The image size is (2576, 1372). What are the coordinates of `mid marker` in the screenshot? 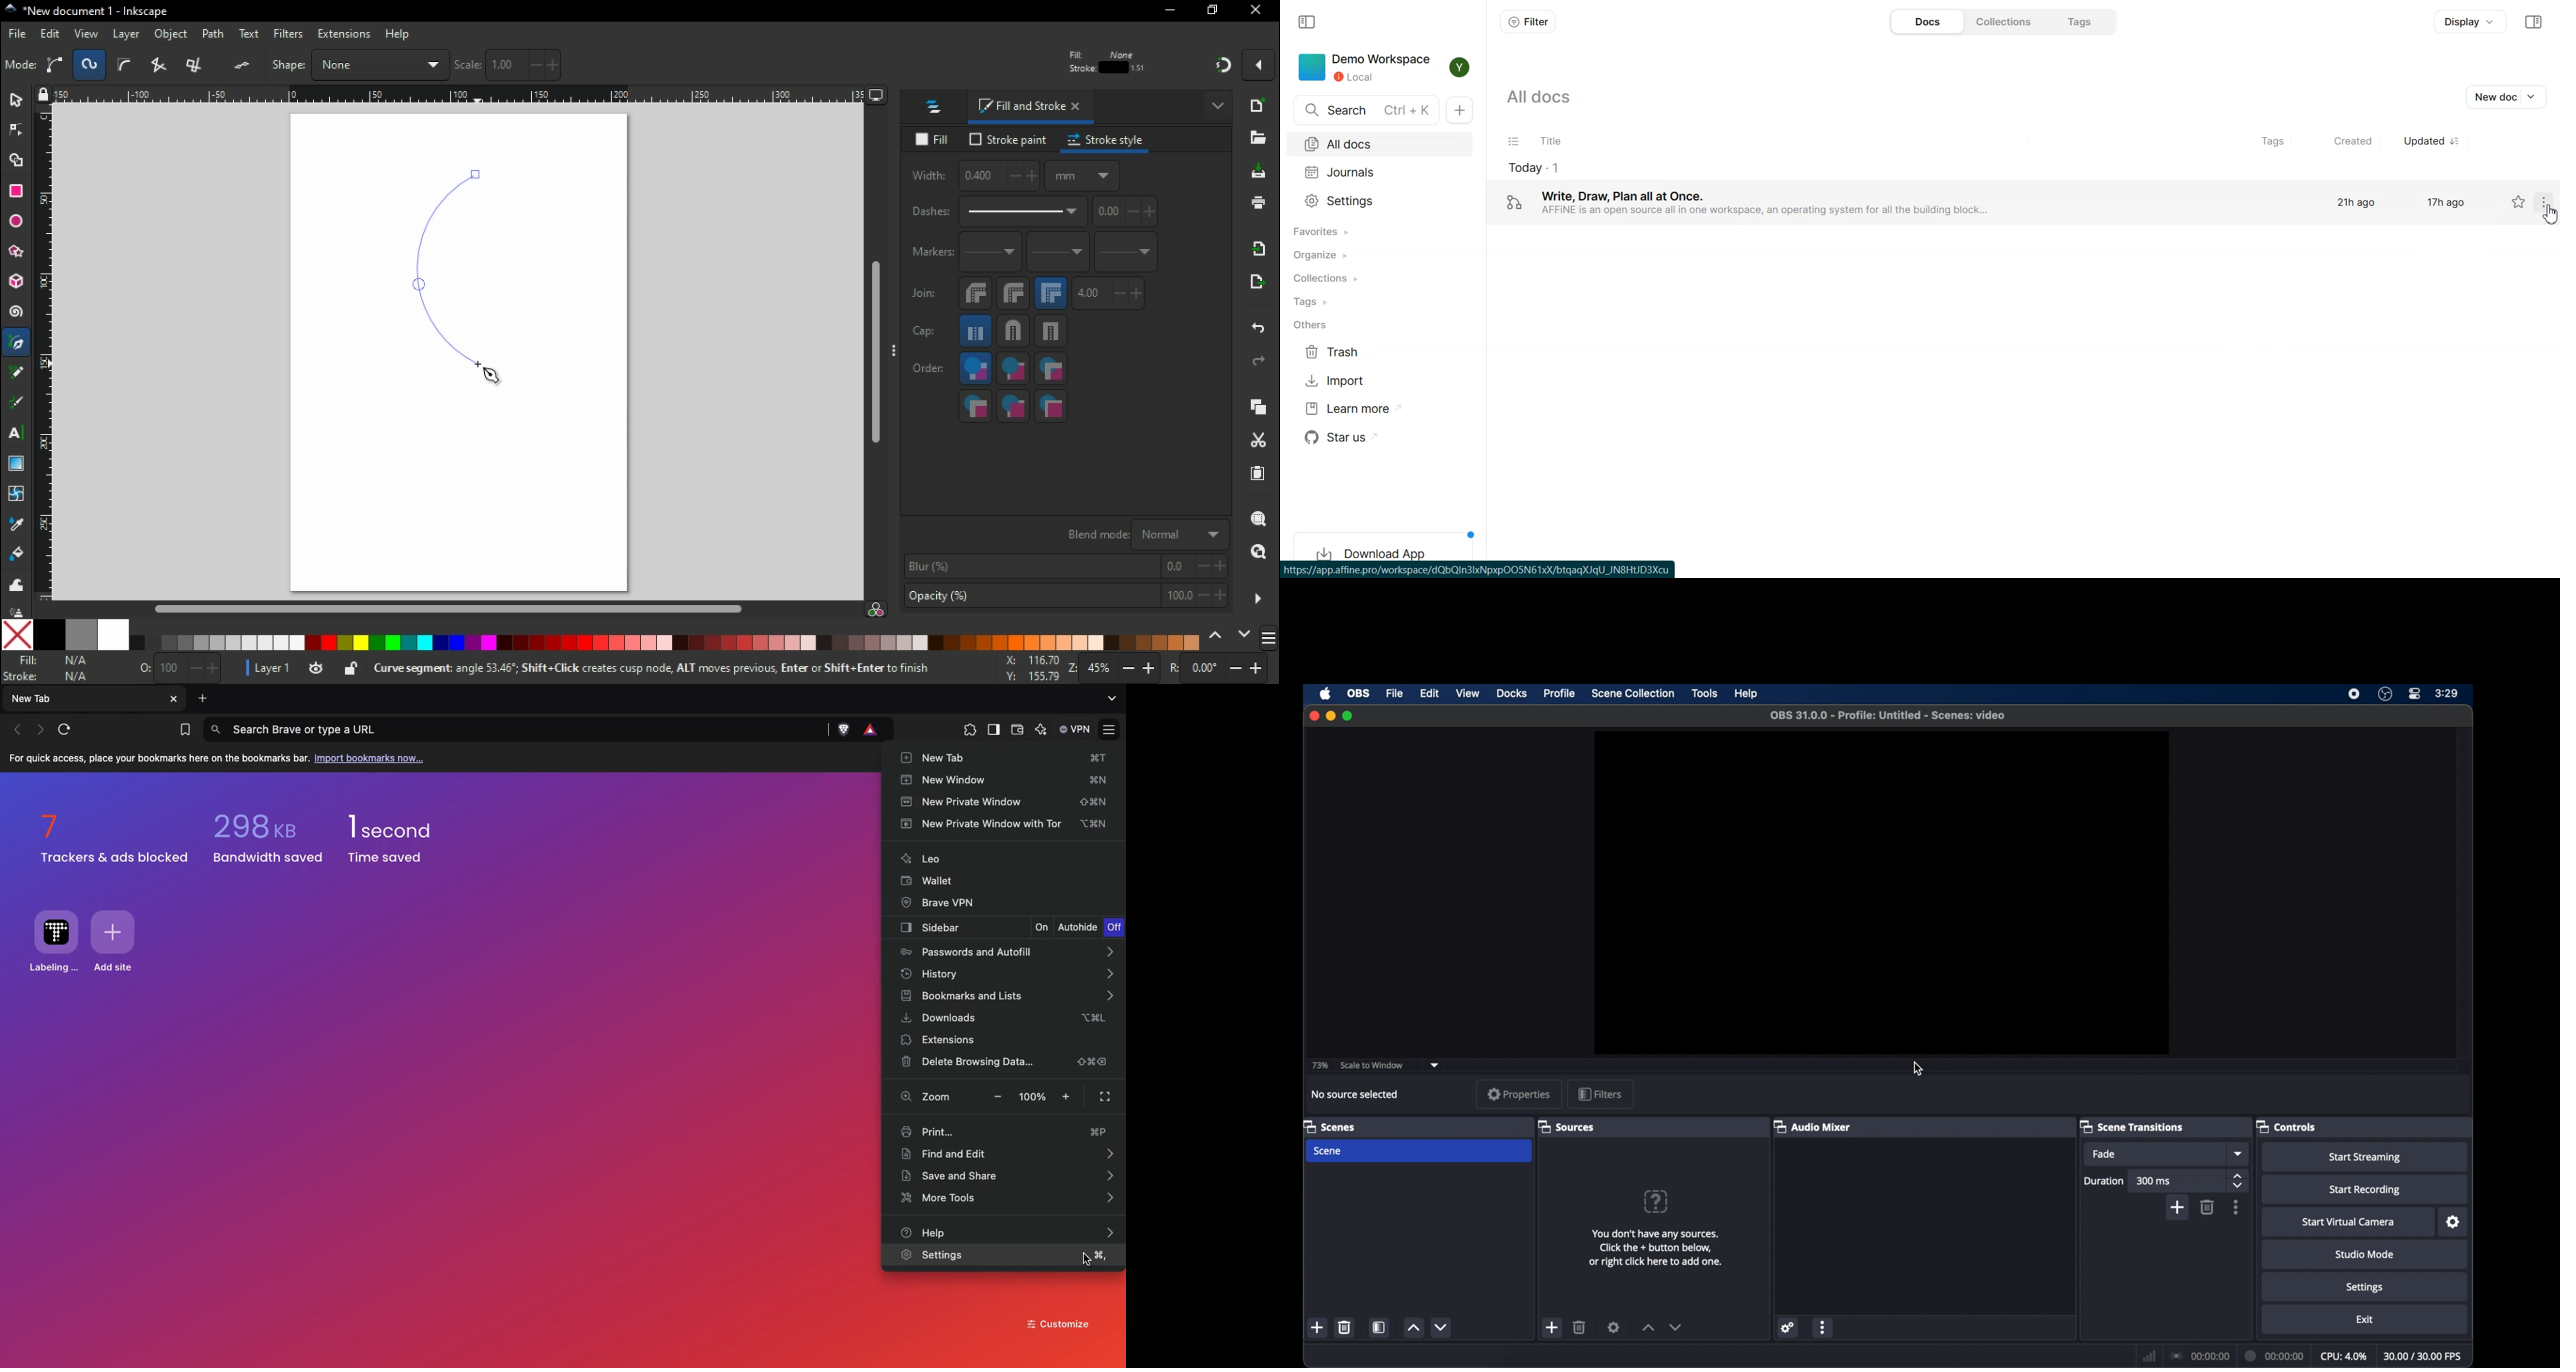 It's located at (1061, 256).